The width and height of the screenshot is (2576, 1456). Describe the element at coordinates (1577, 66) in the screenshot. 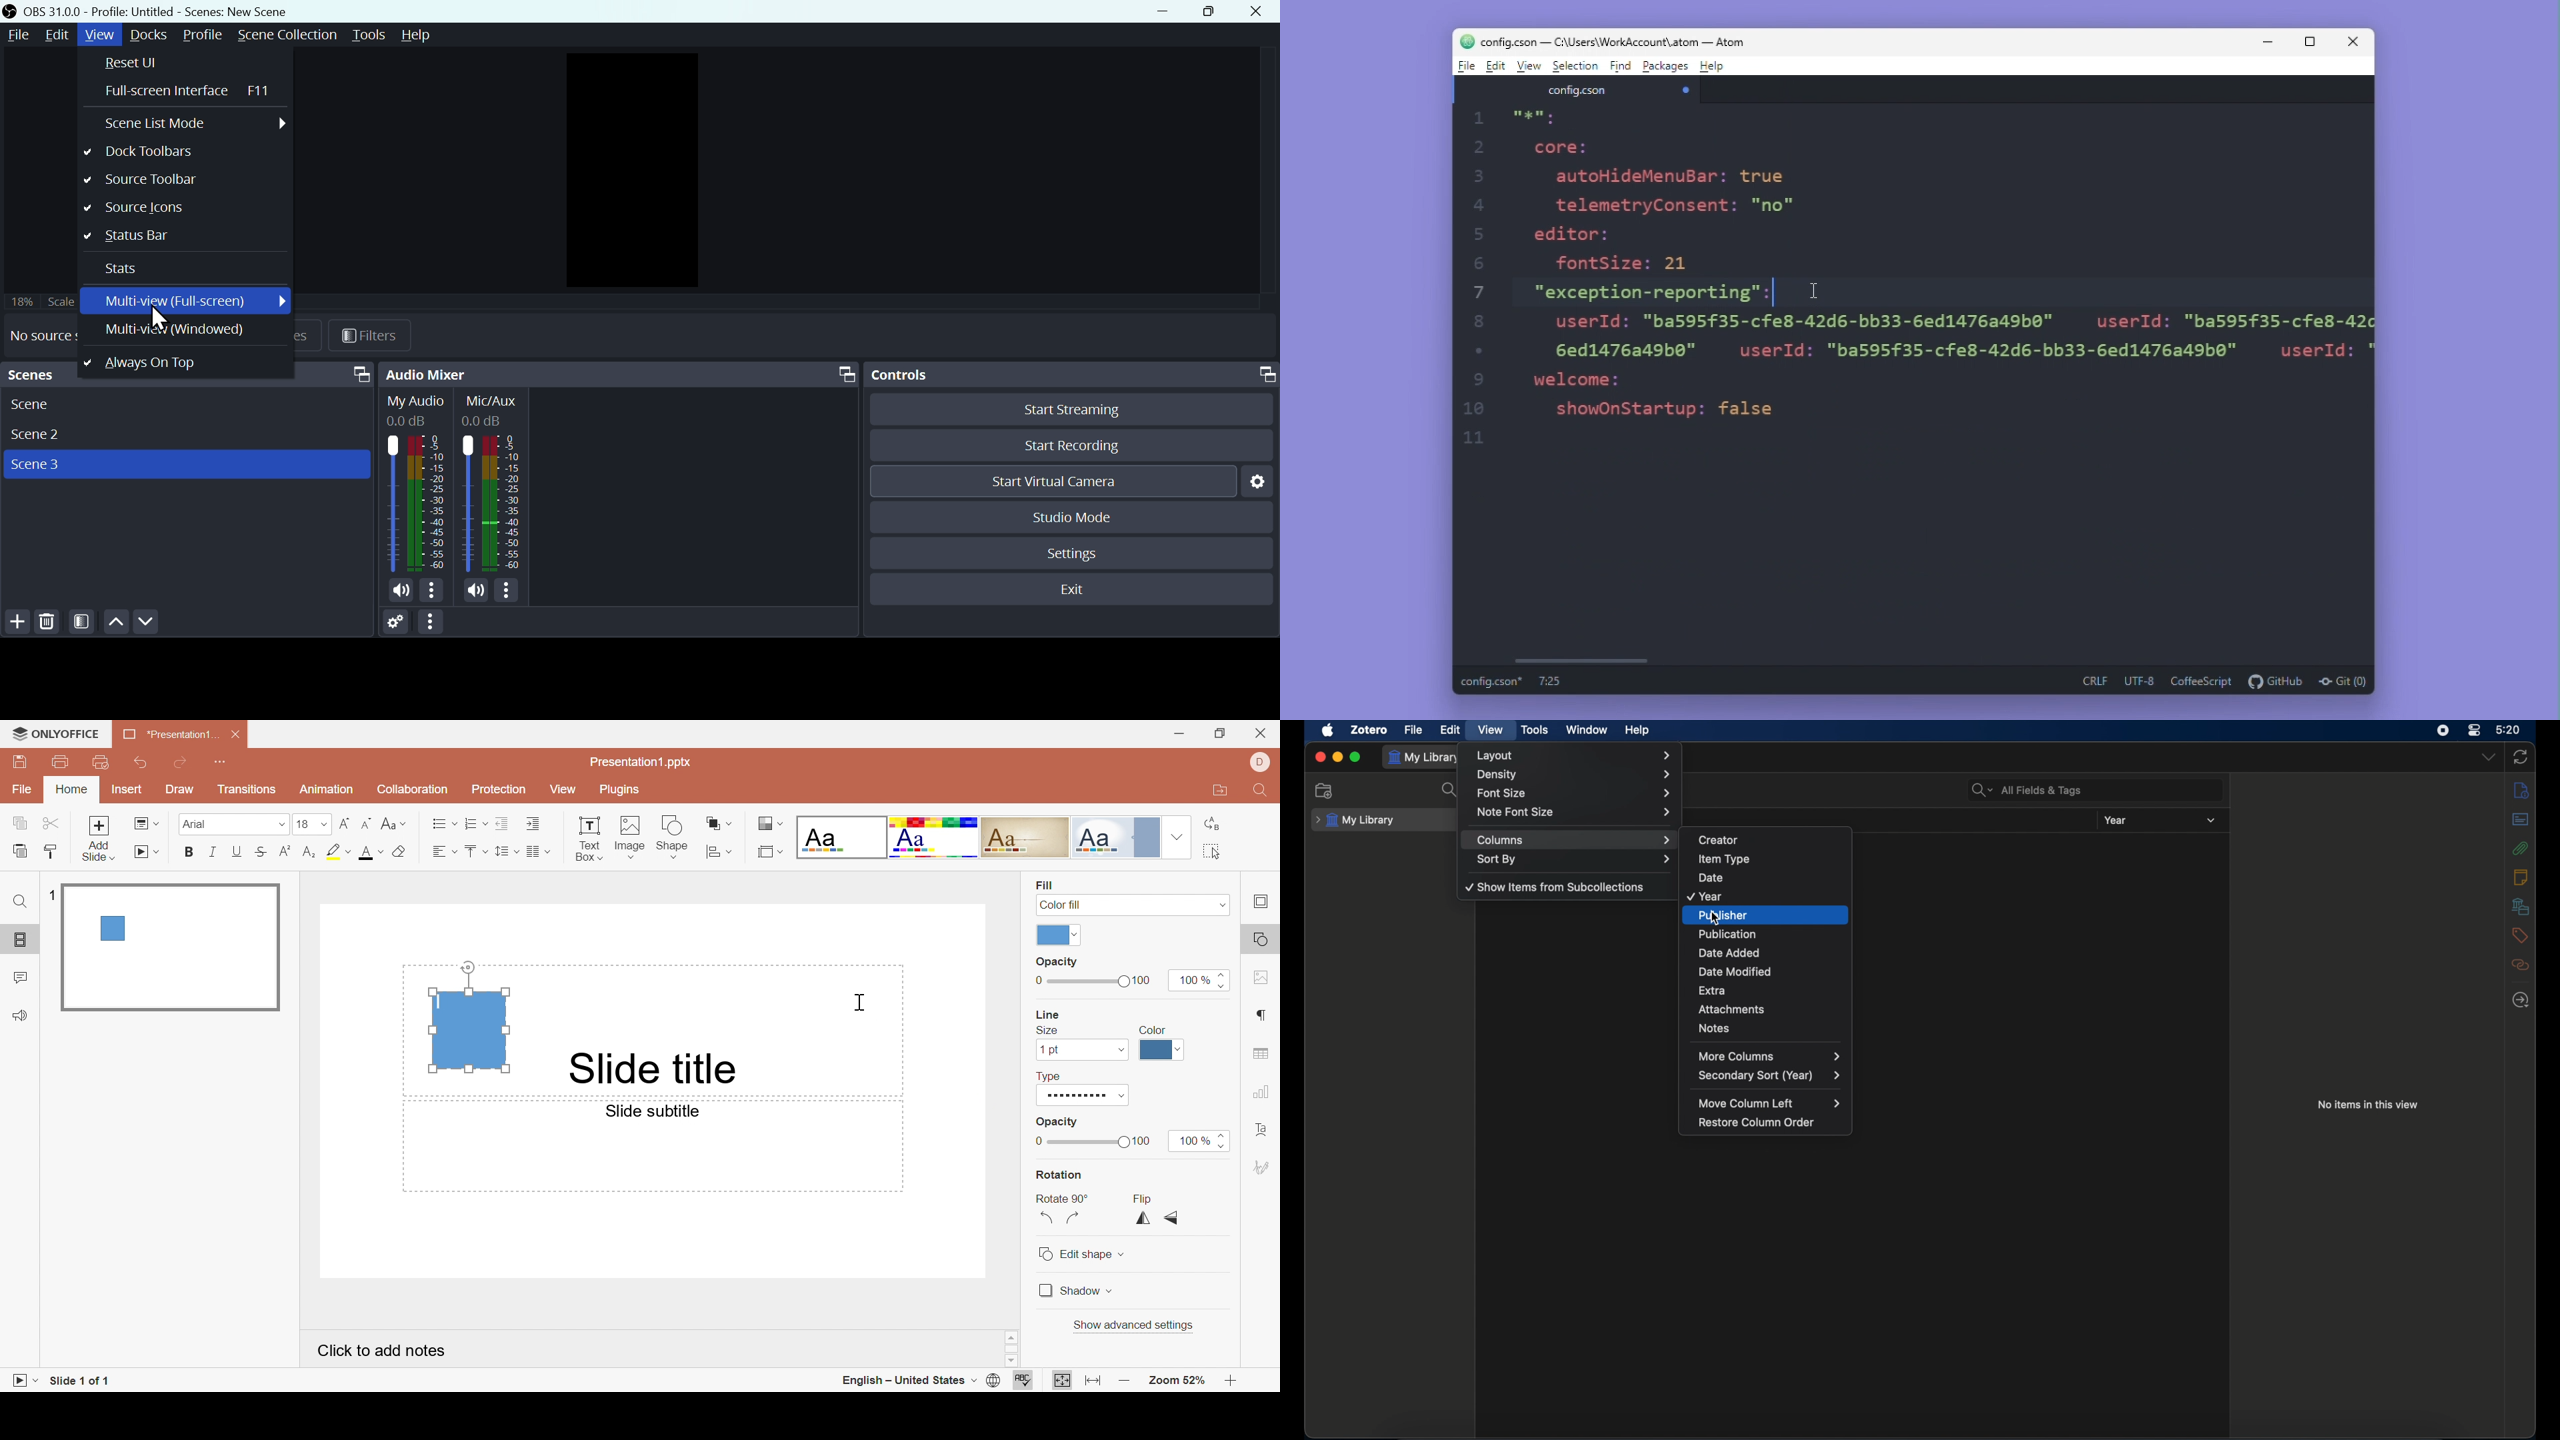

I see `Selection` at that location.